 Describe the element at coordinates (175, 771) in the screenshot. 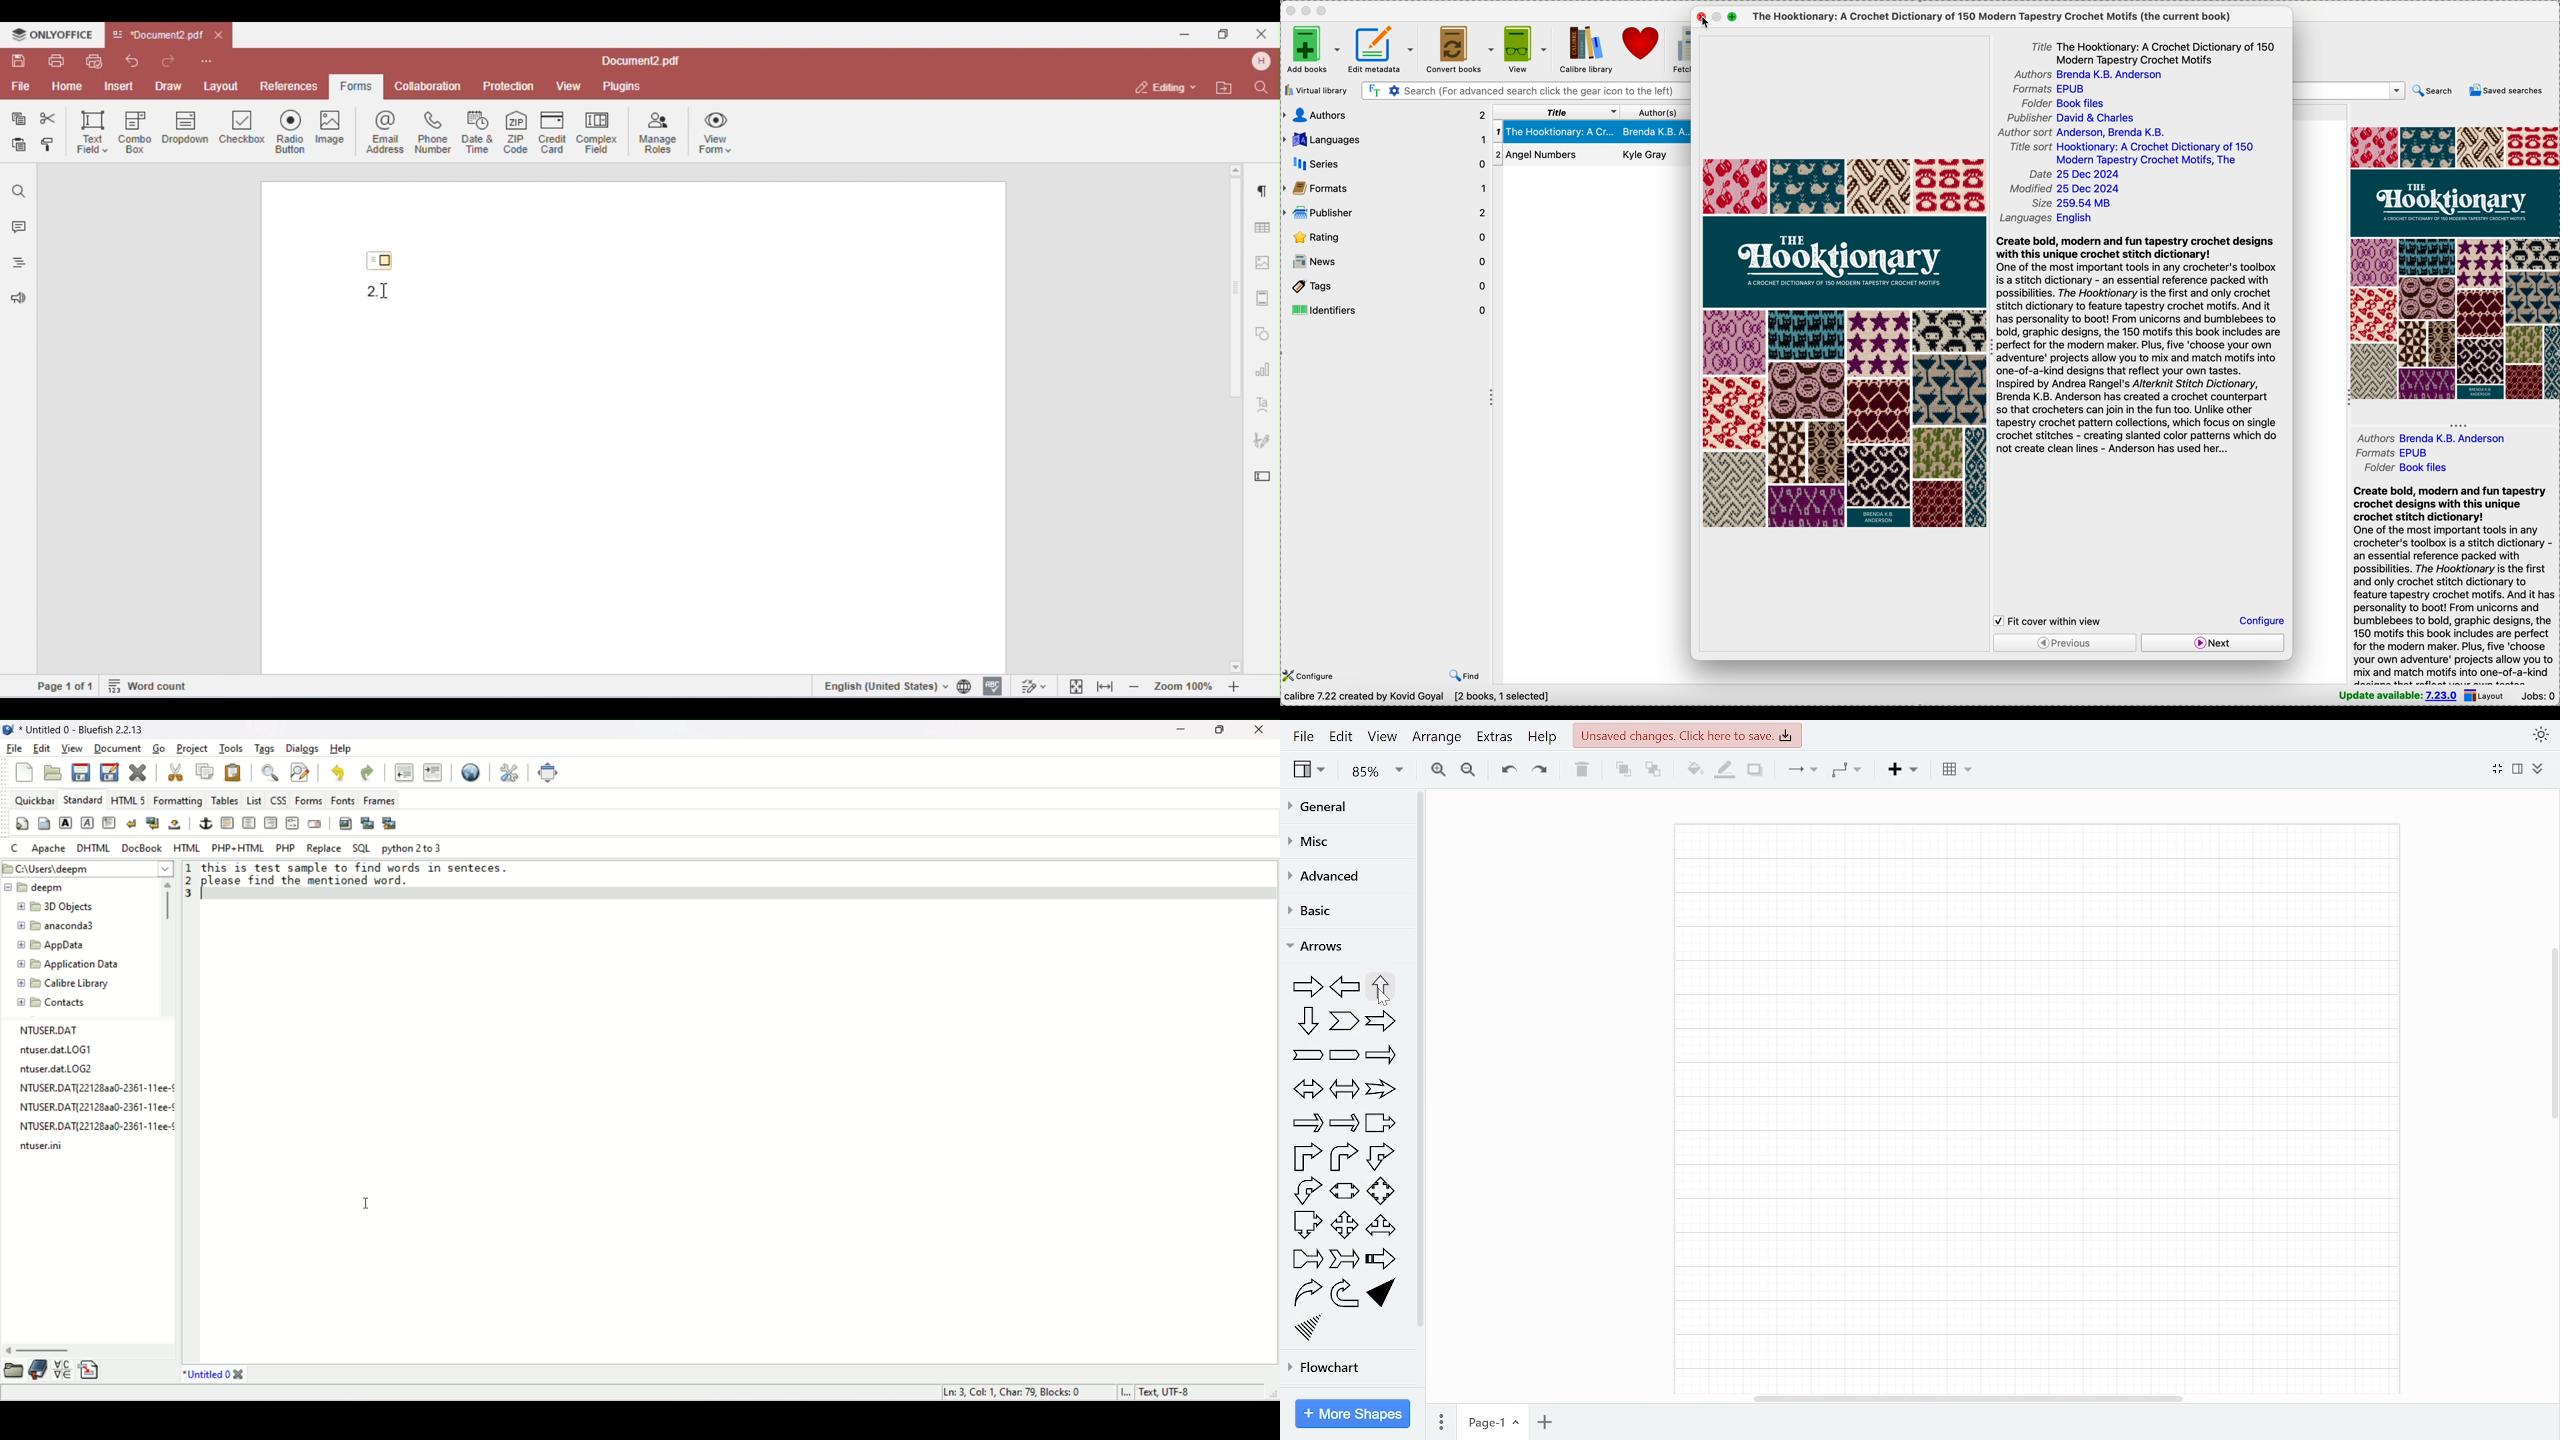

I see `cut` at that location.